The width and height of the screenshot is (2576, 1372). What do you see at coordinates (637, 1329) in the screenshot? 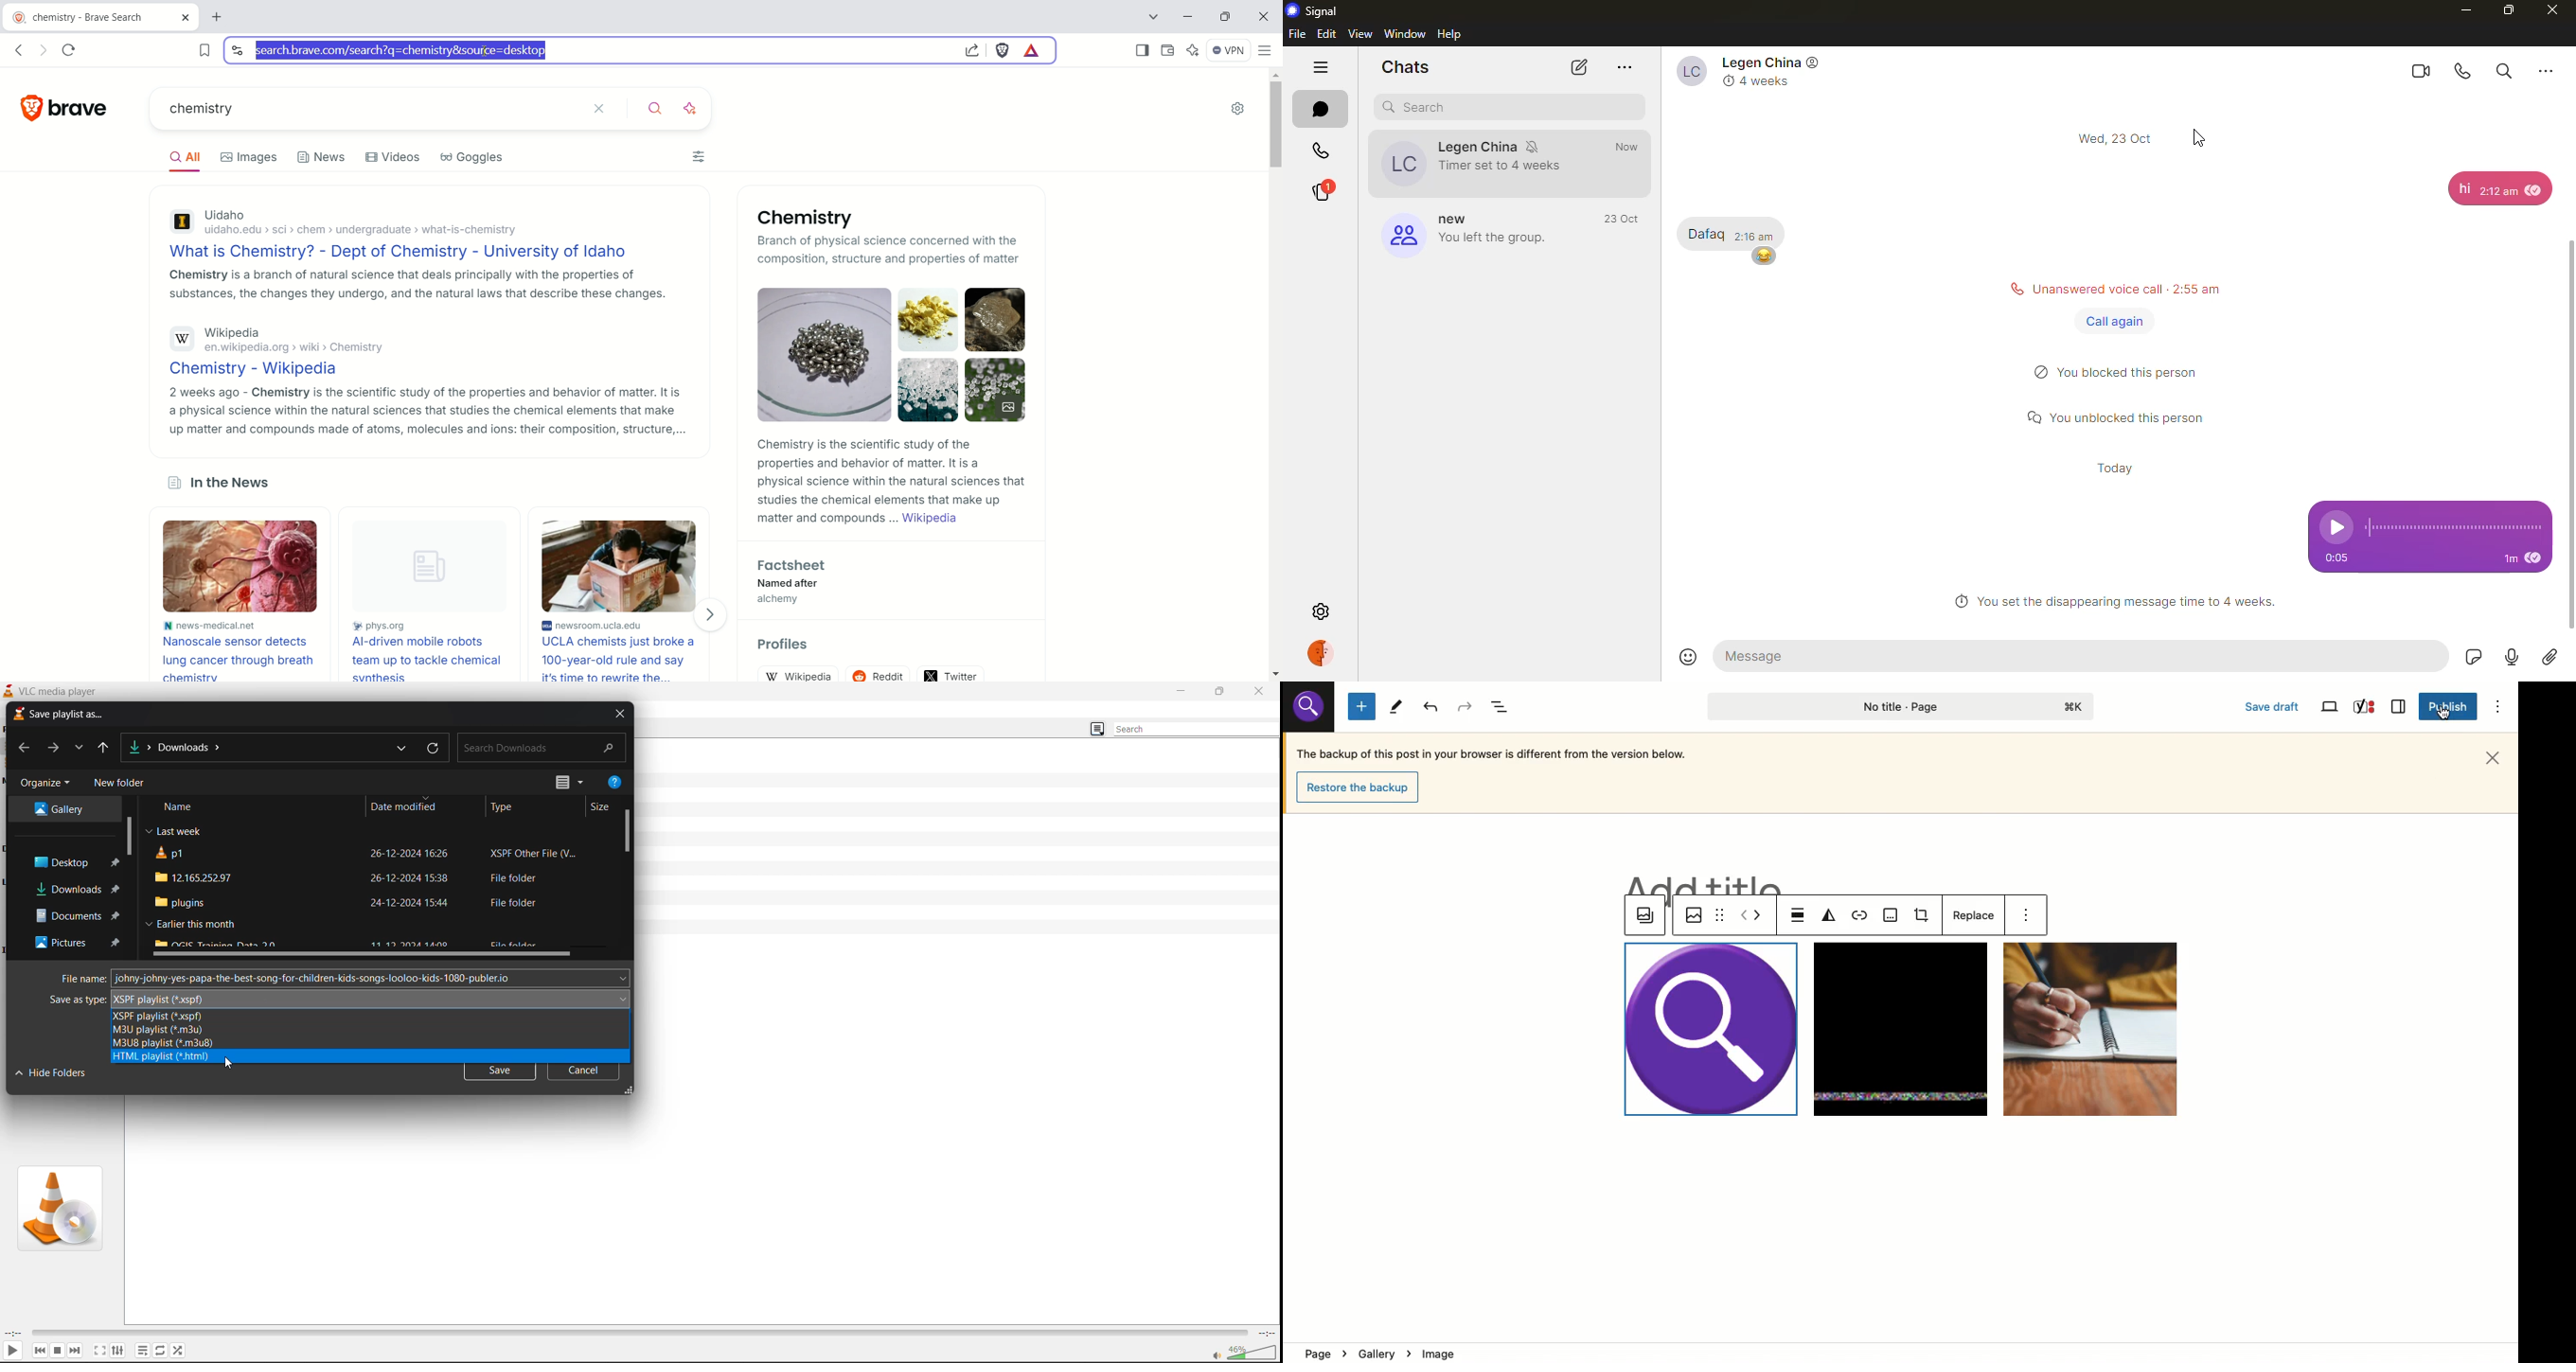
I see `track slider` at bounding box center [637, 1329].